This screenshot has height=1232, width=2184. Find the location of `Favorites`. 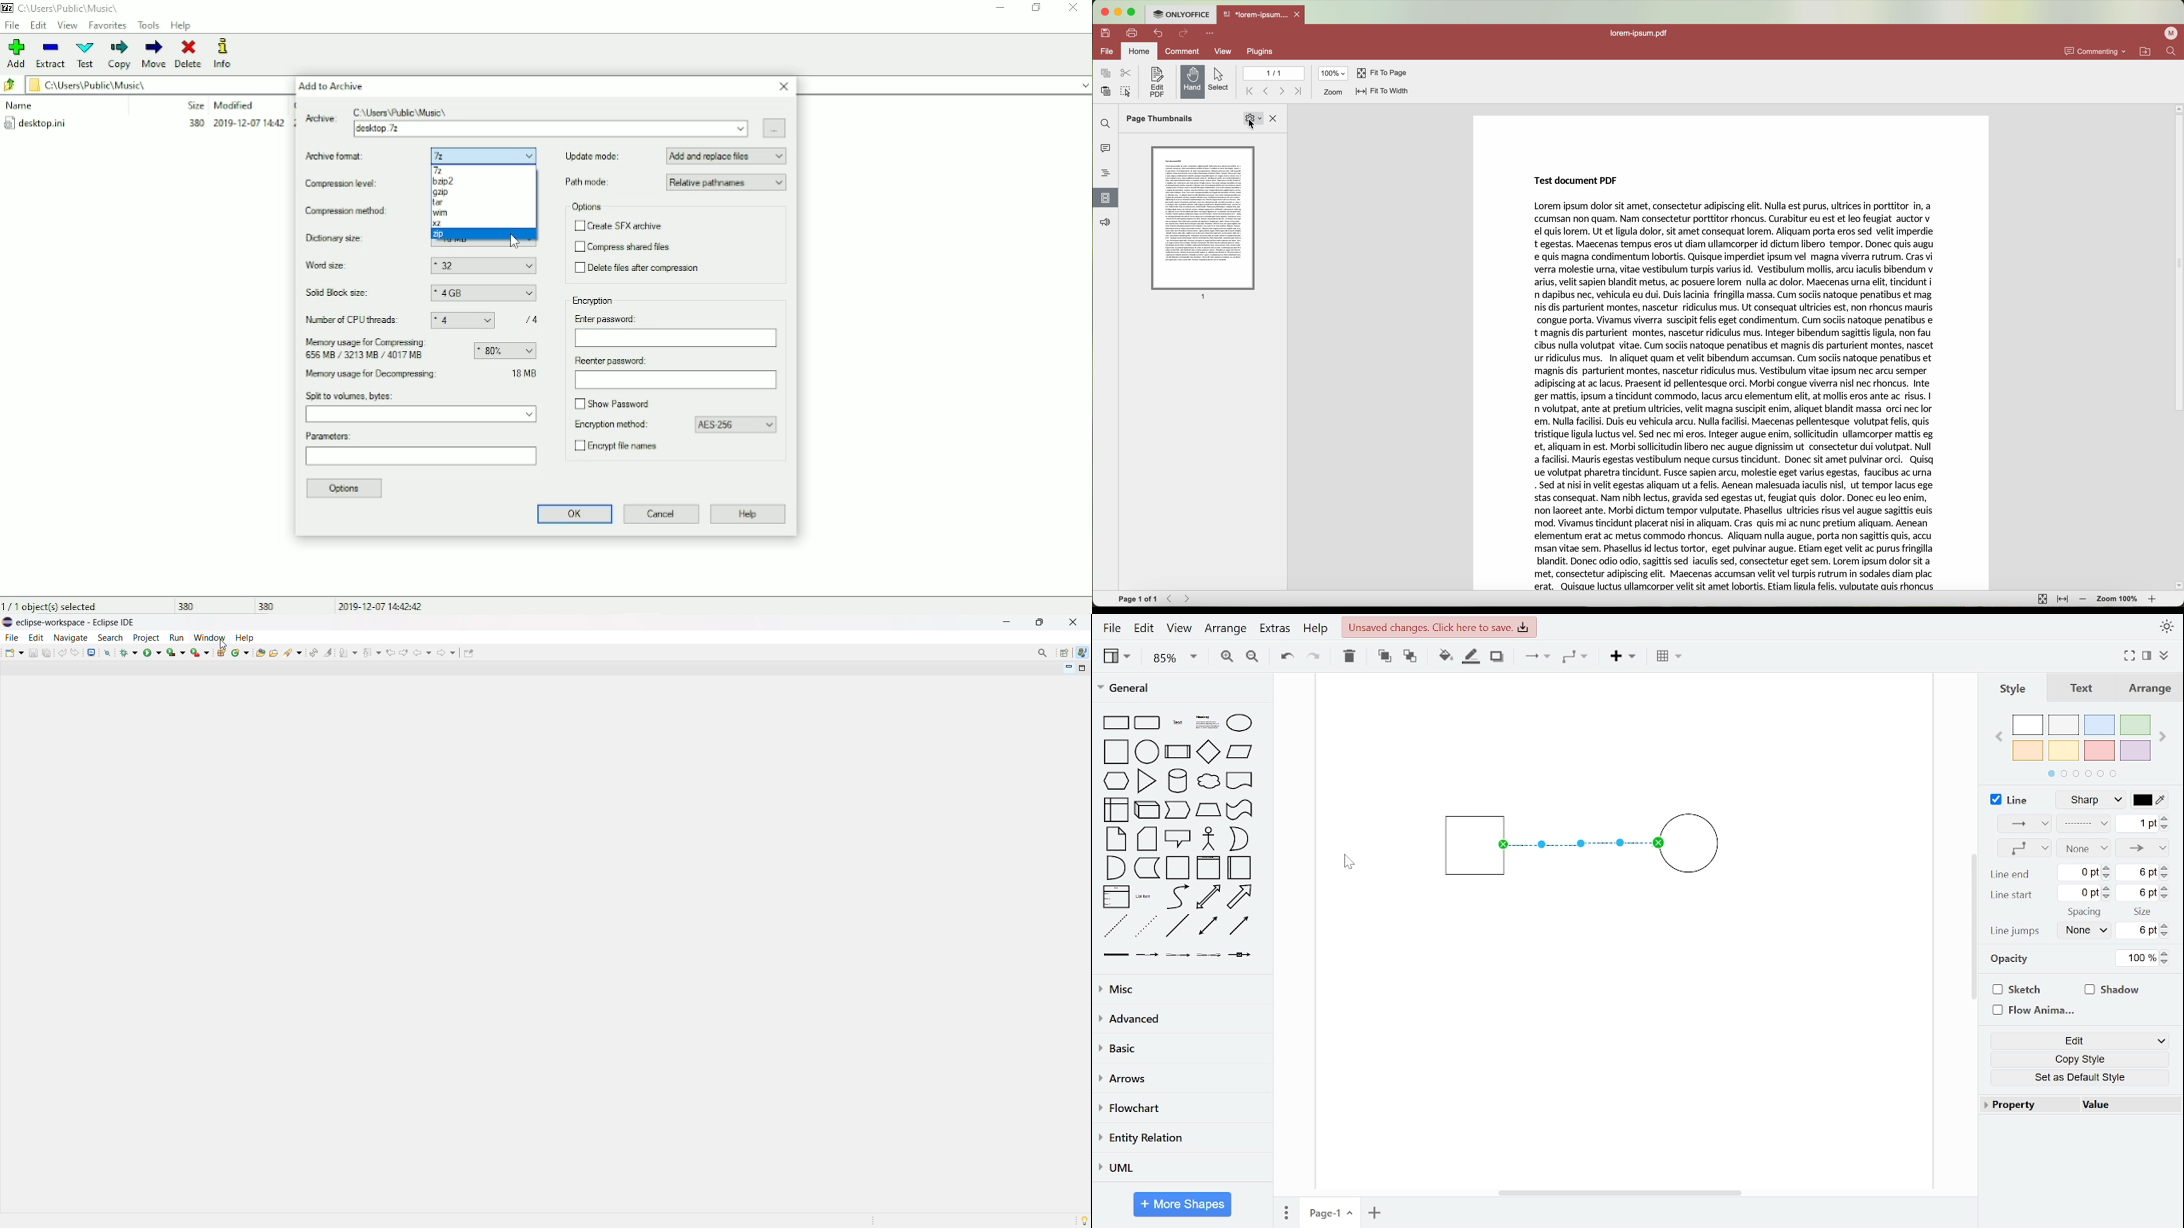

Favorites is located at coordinates (107, 26).